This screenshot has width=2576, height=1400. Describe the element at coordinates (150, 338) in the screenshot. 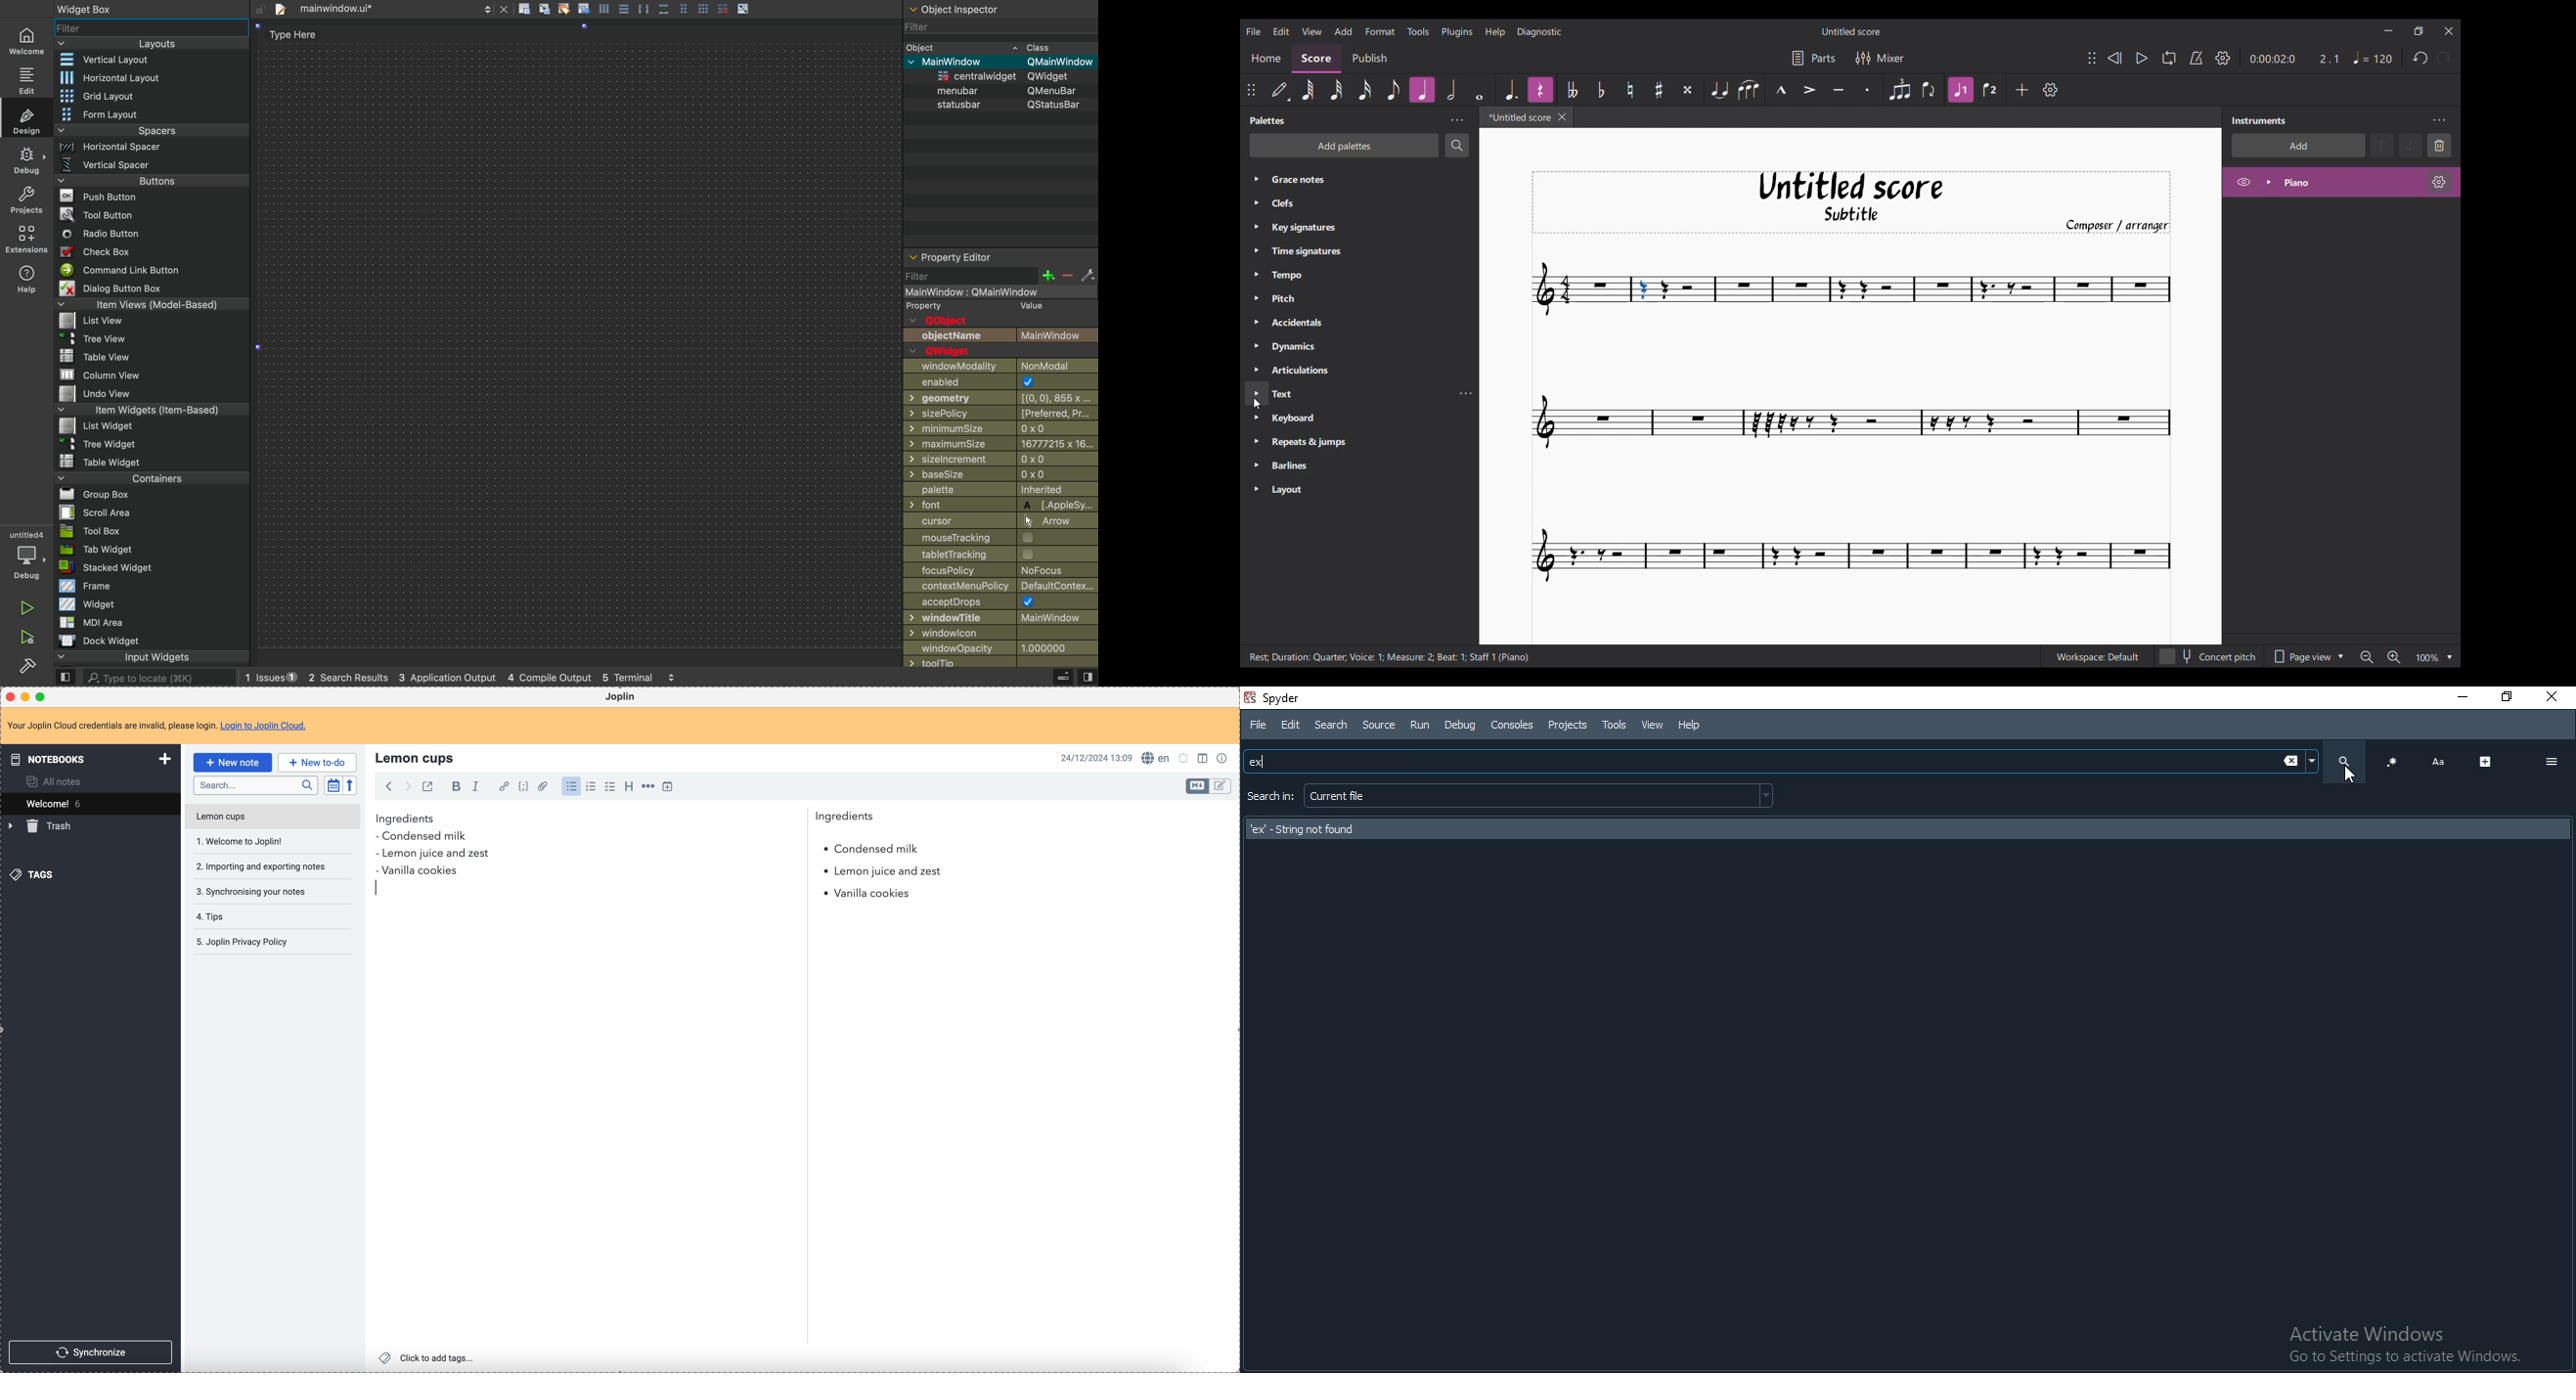

I see `tree view` at that location.